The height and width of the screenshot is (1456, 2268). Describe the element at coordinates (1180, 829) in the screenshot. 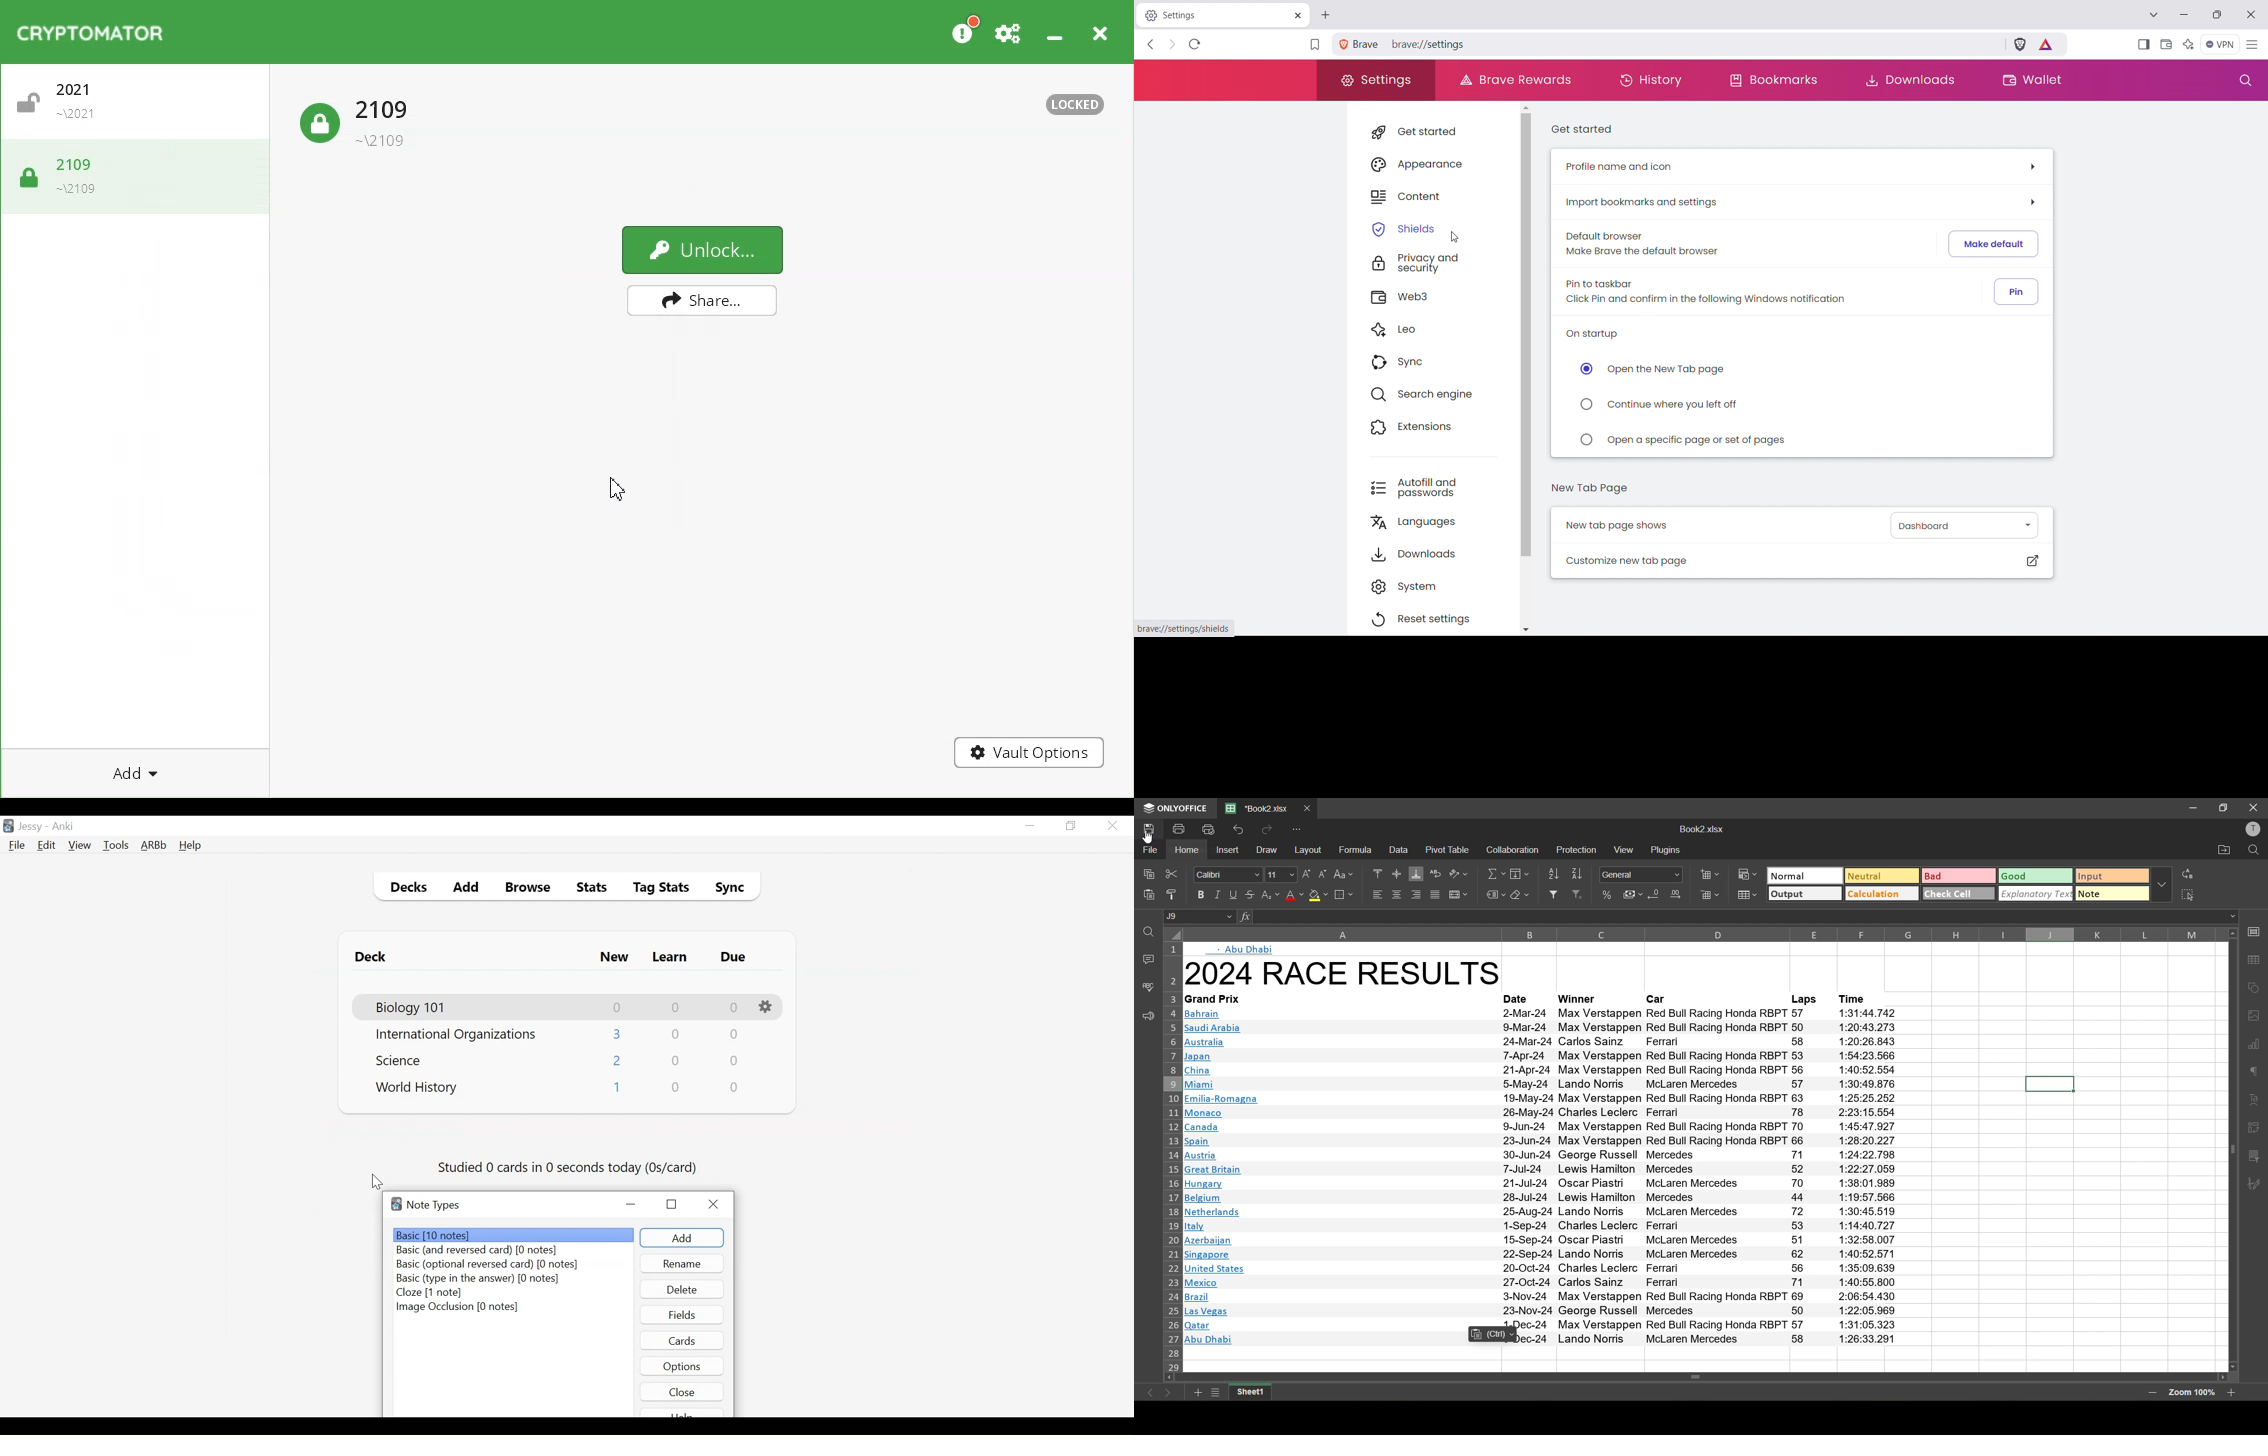

I see `print` at that location.